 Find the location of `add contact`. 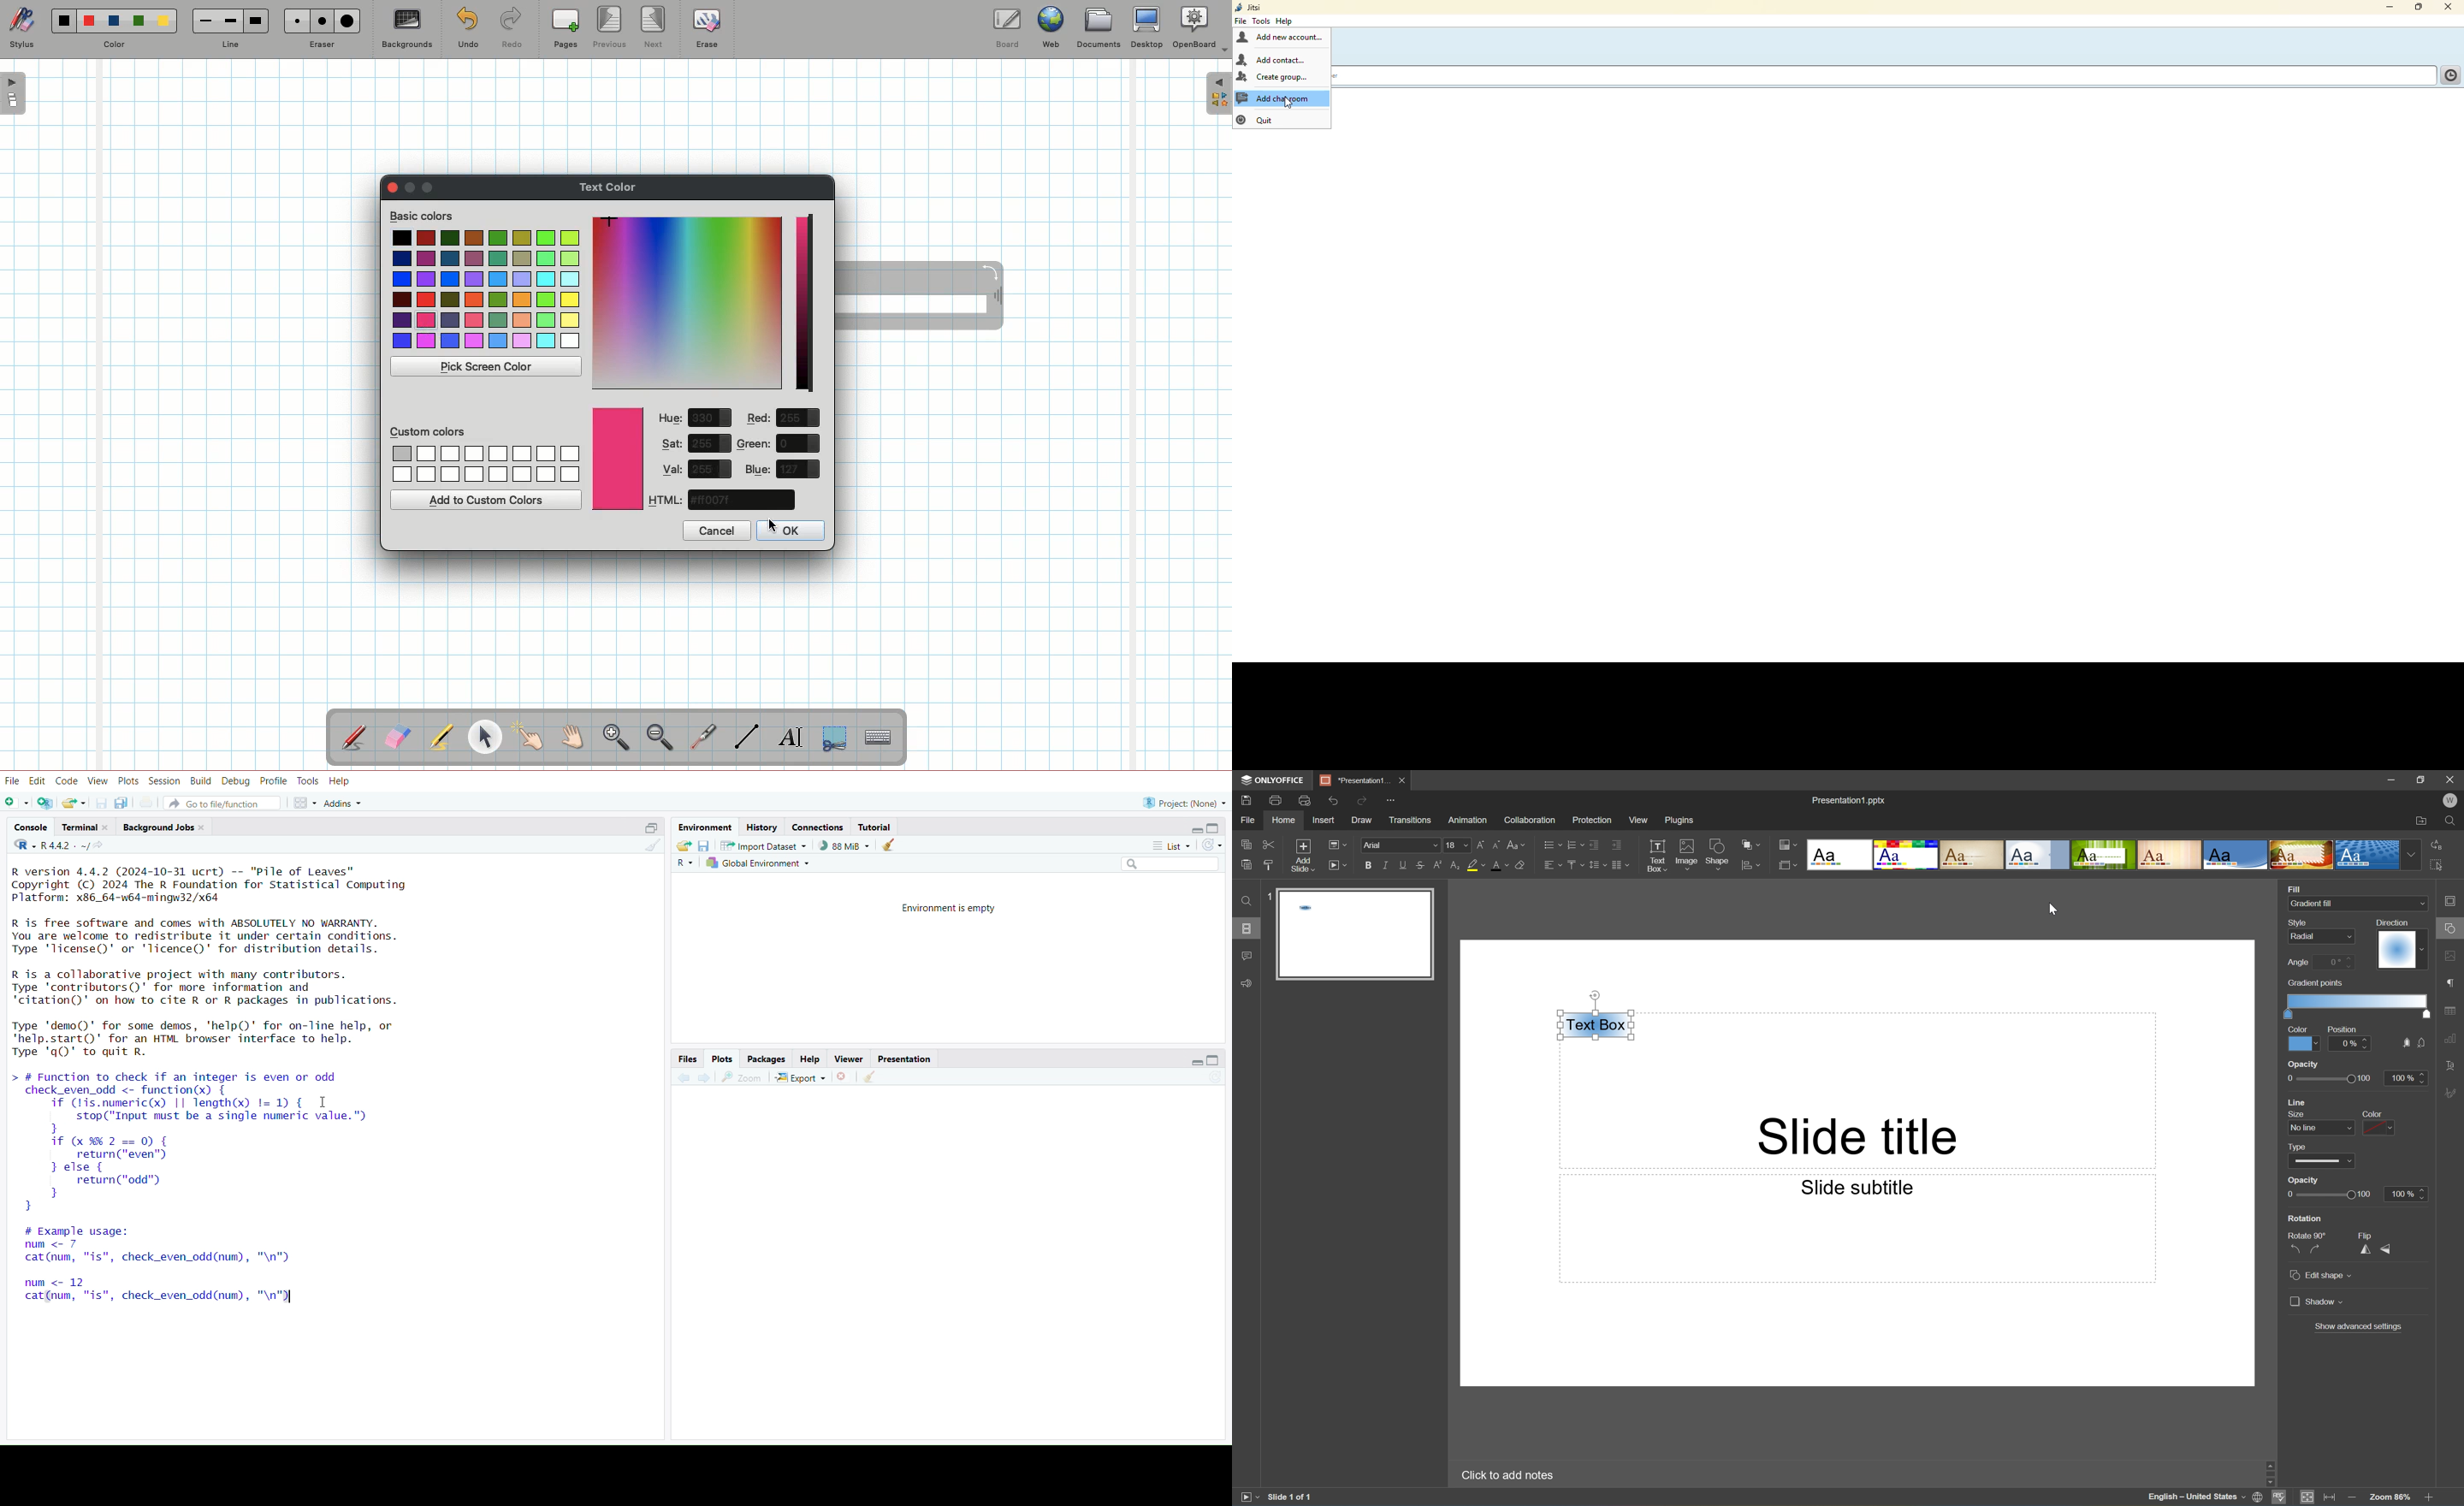

add contact is located at coordinates (1273, 59).